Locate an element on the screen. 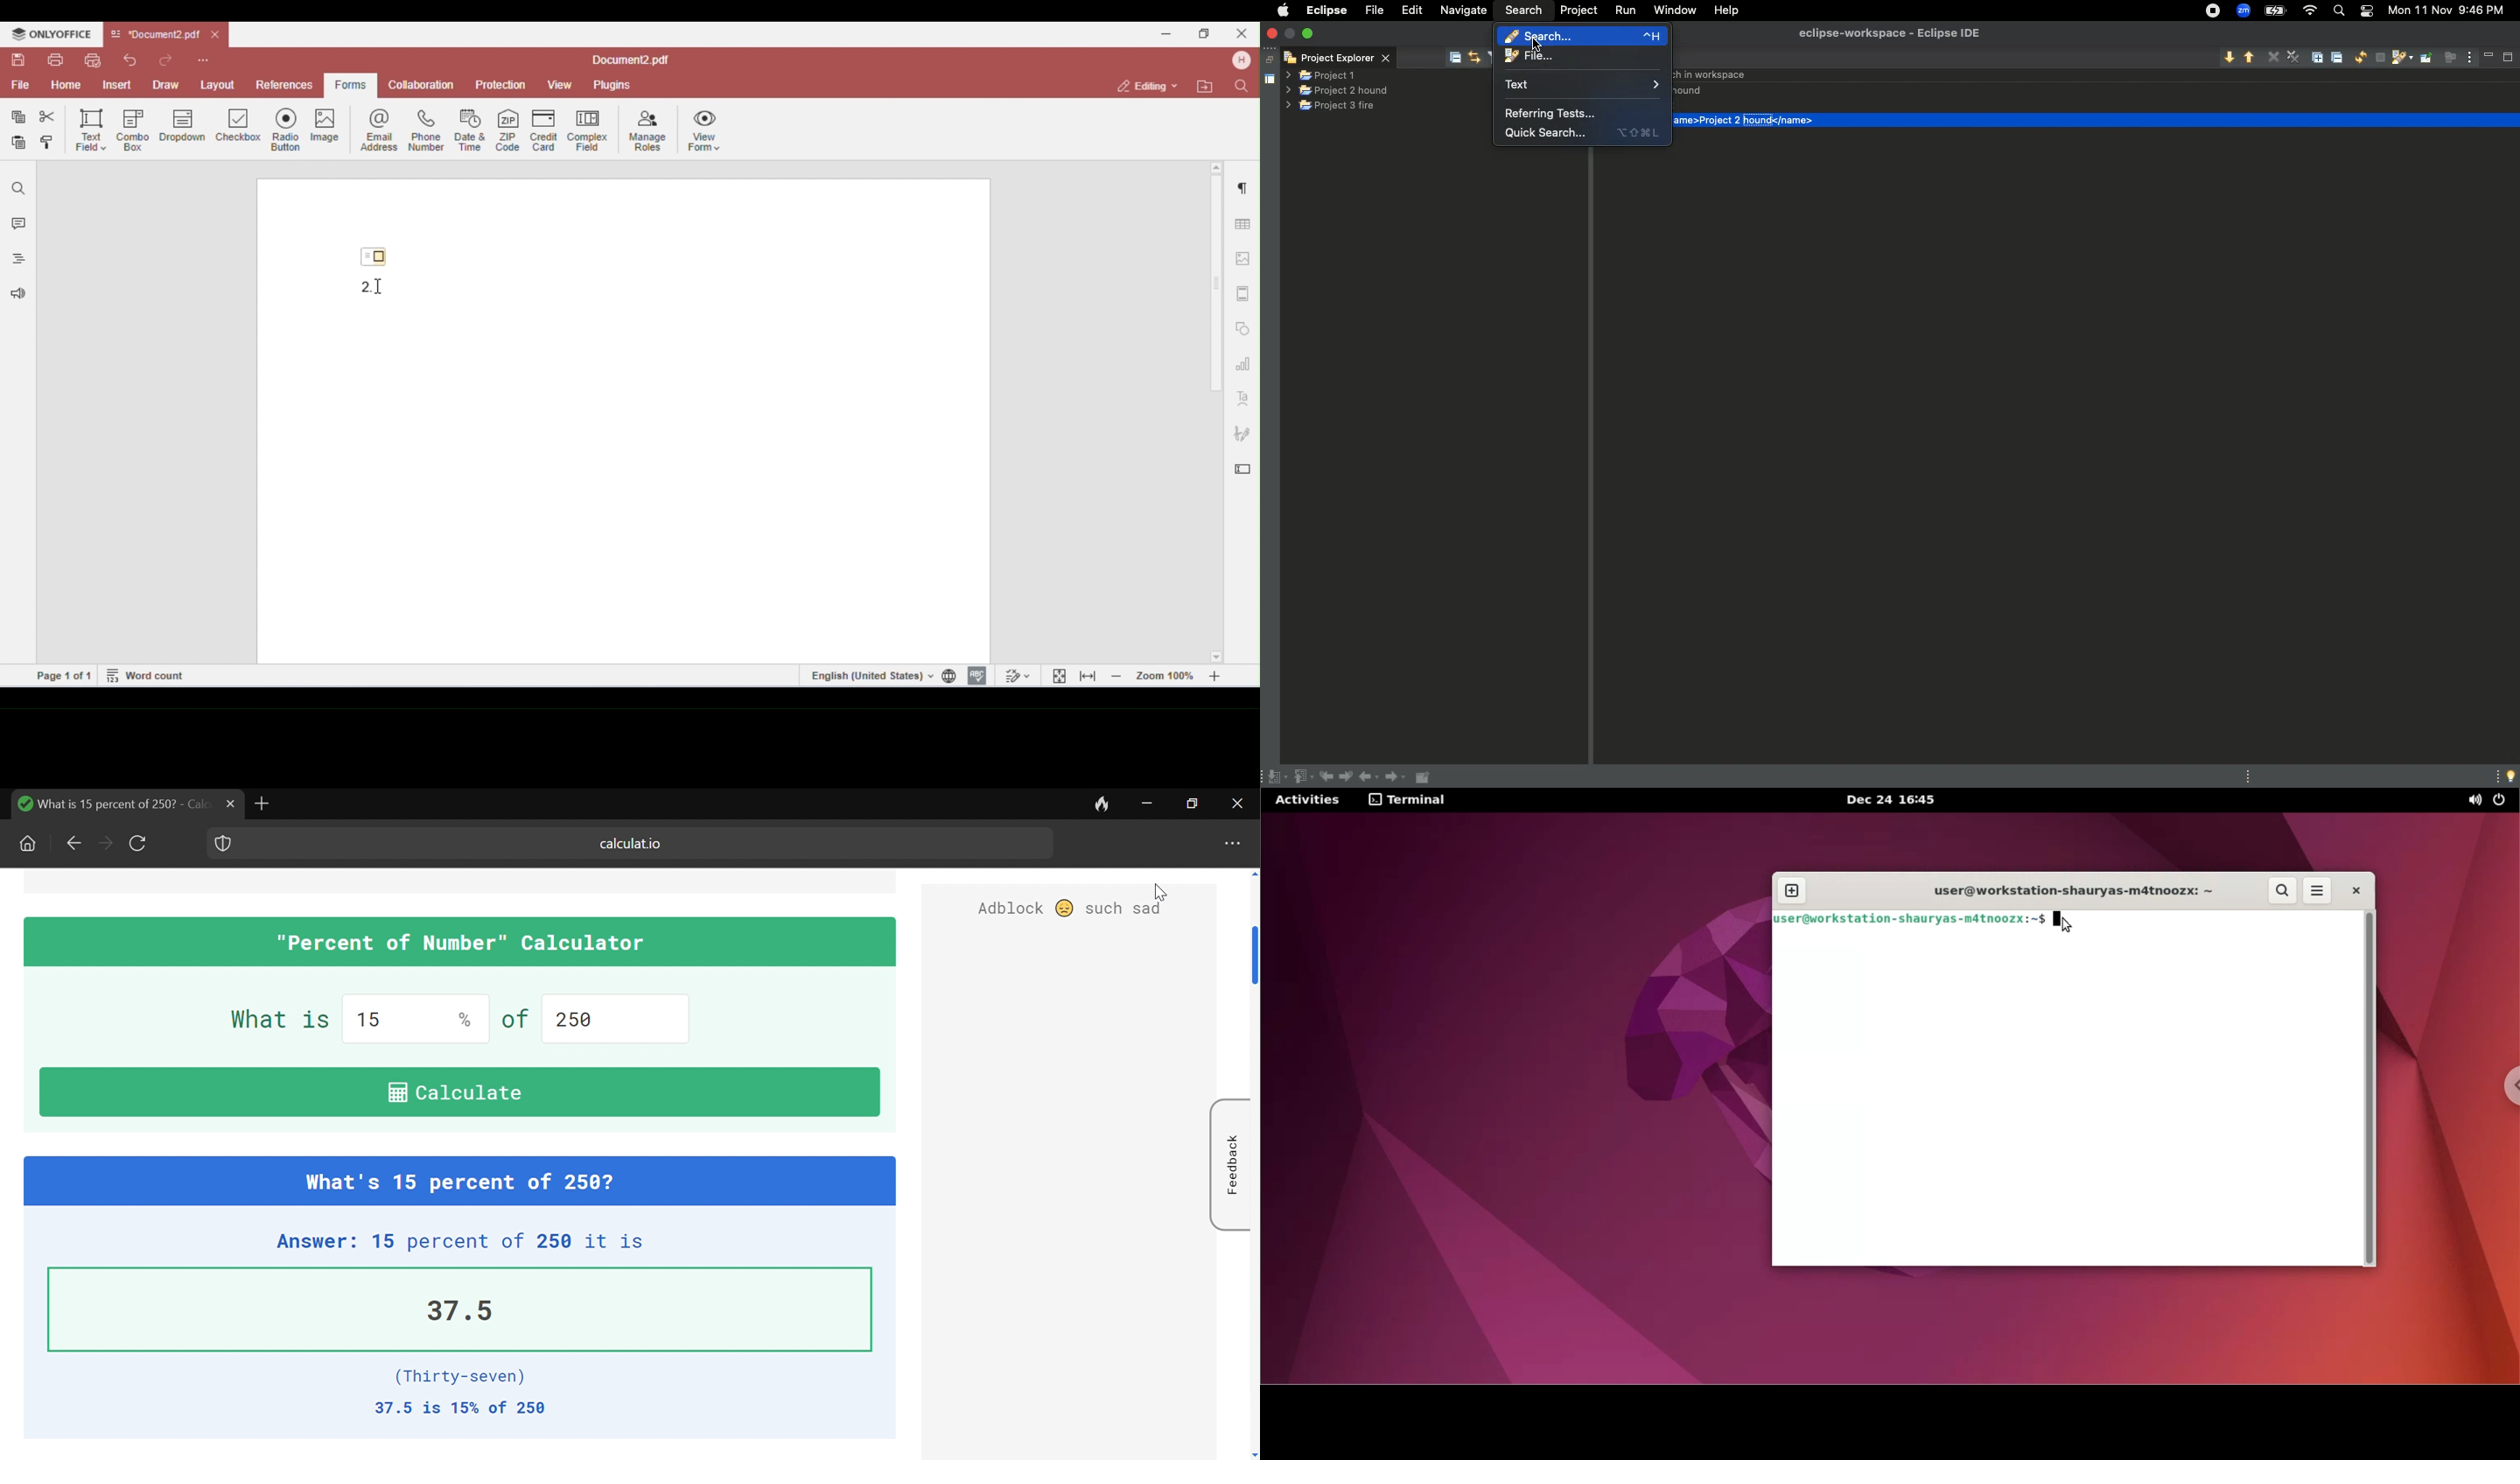  minimise is located at coordinates (1292, 34).